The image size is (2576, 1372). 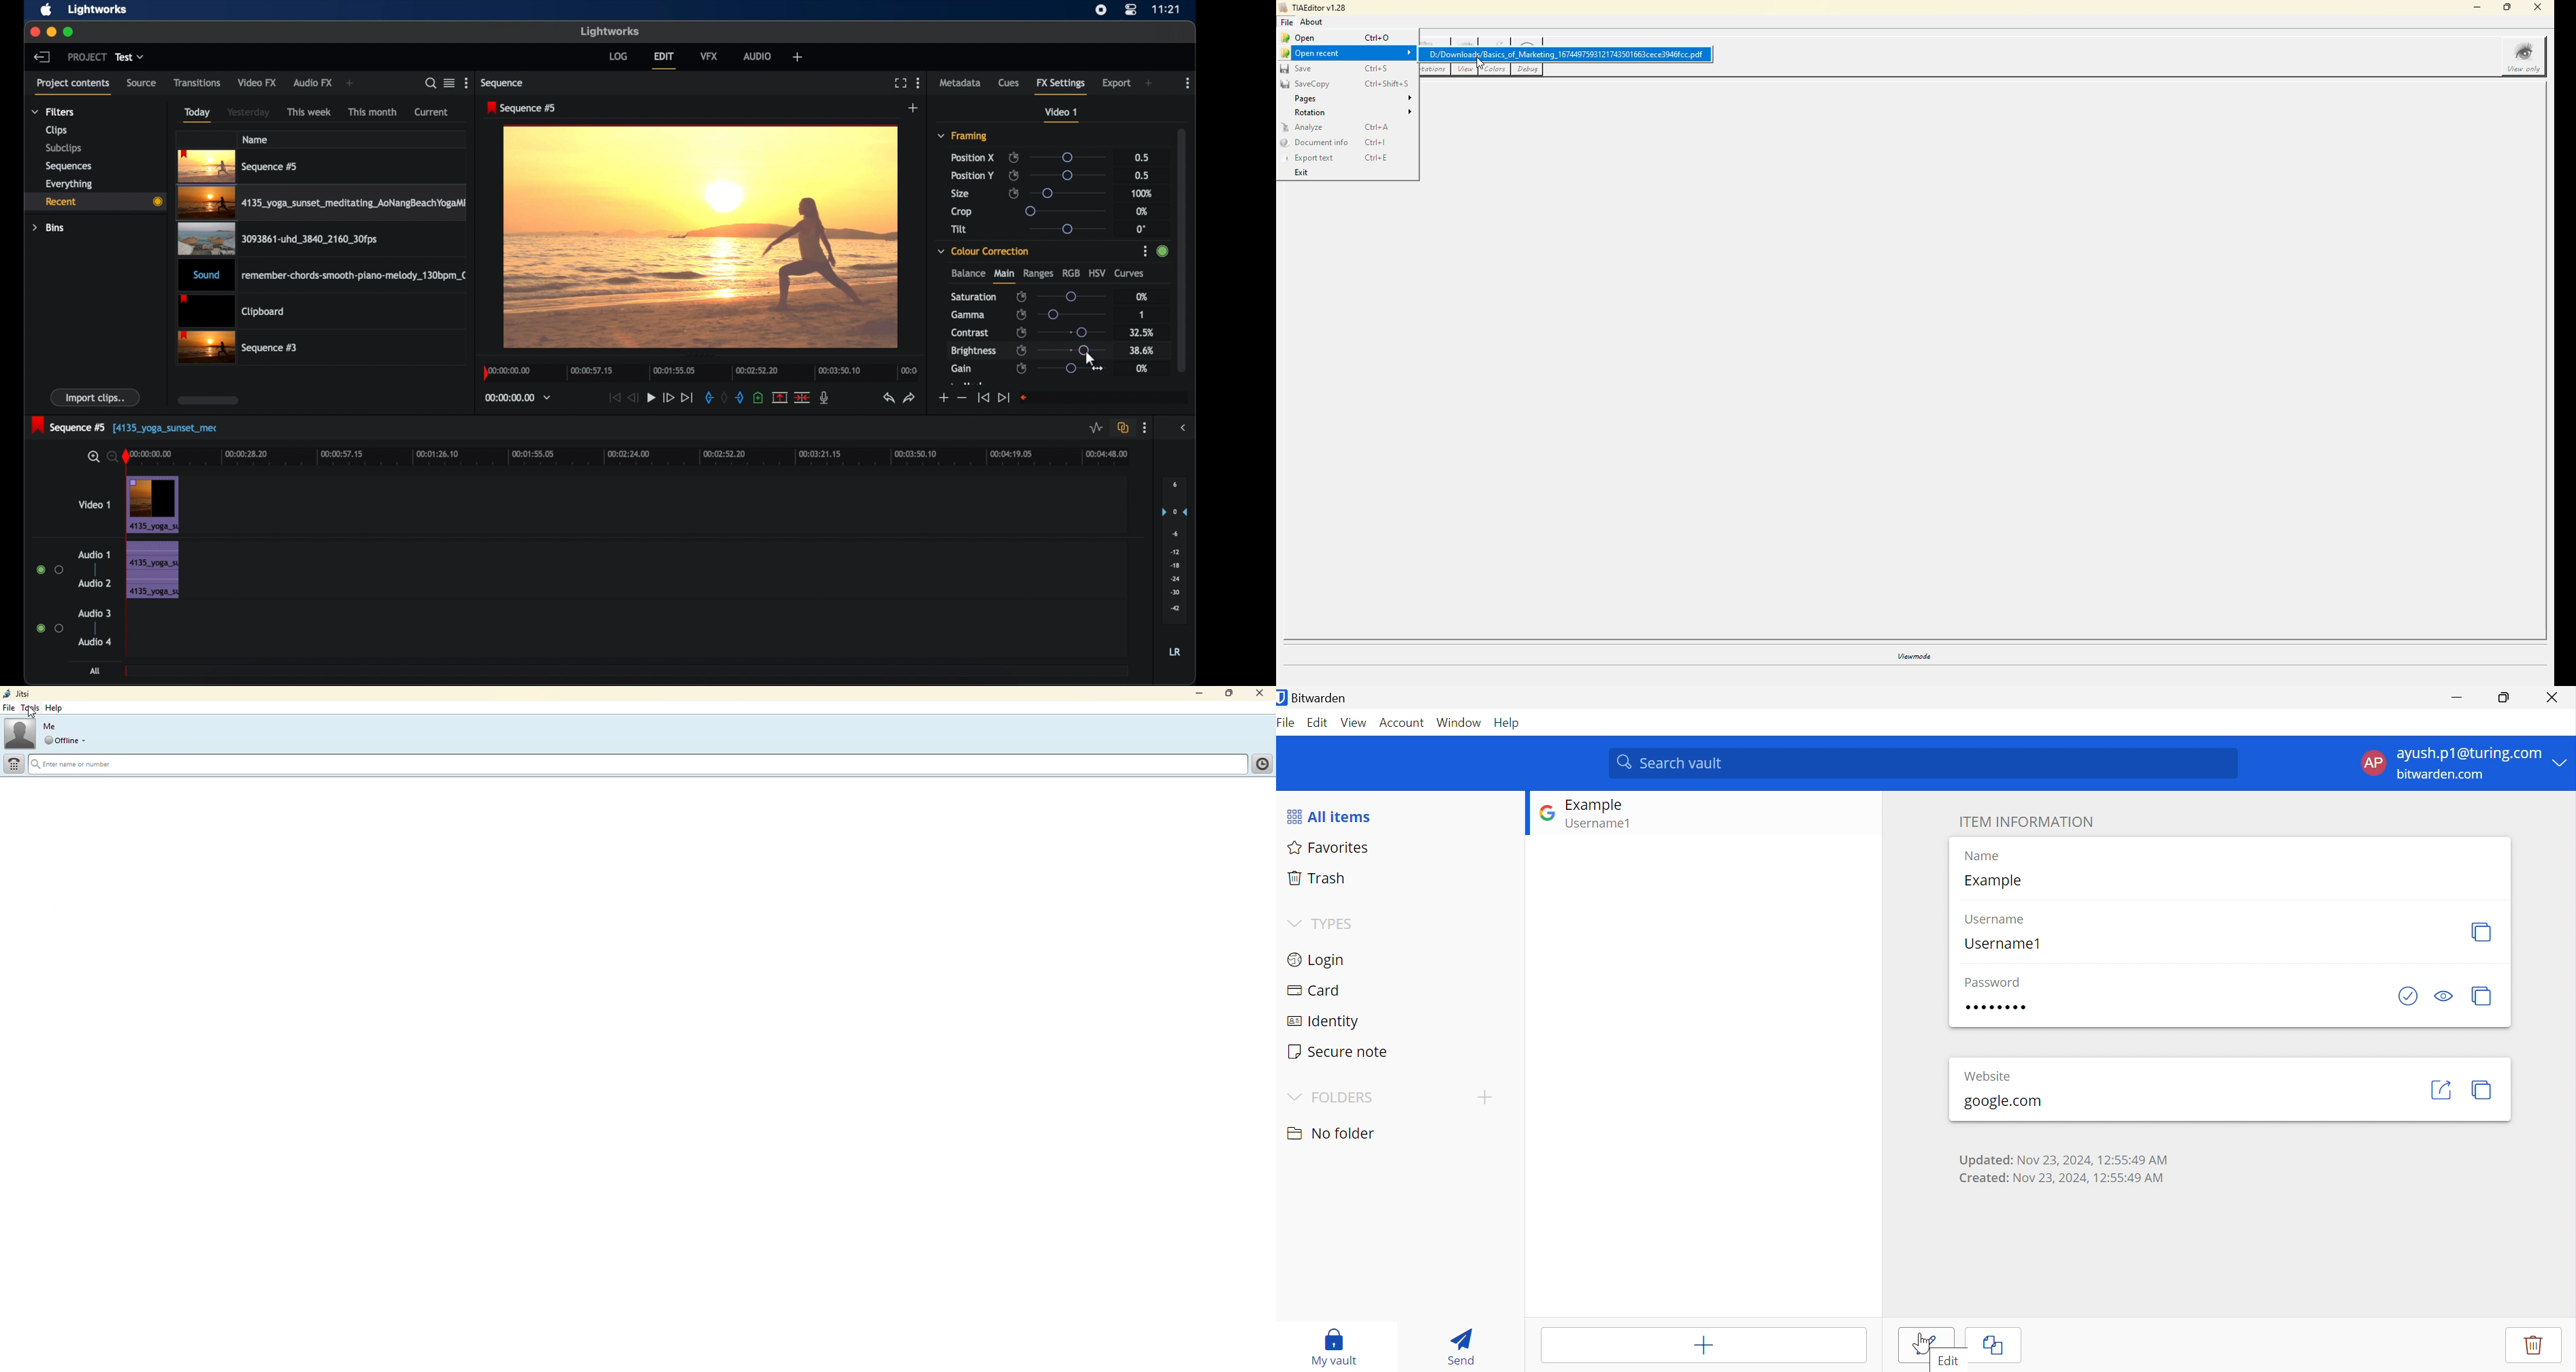 I want to click on audio 1, so click(x=93, y=555).